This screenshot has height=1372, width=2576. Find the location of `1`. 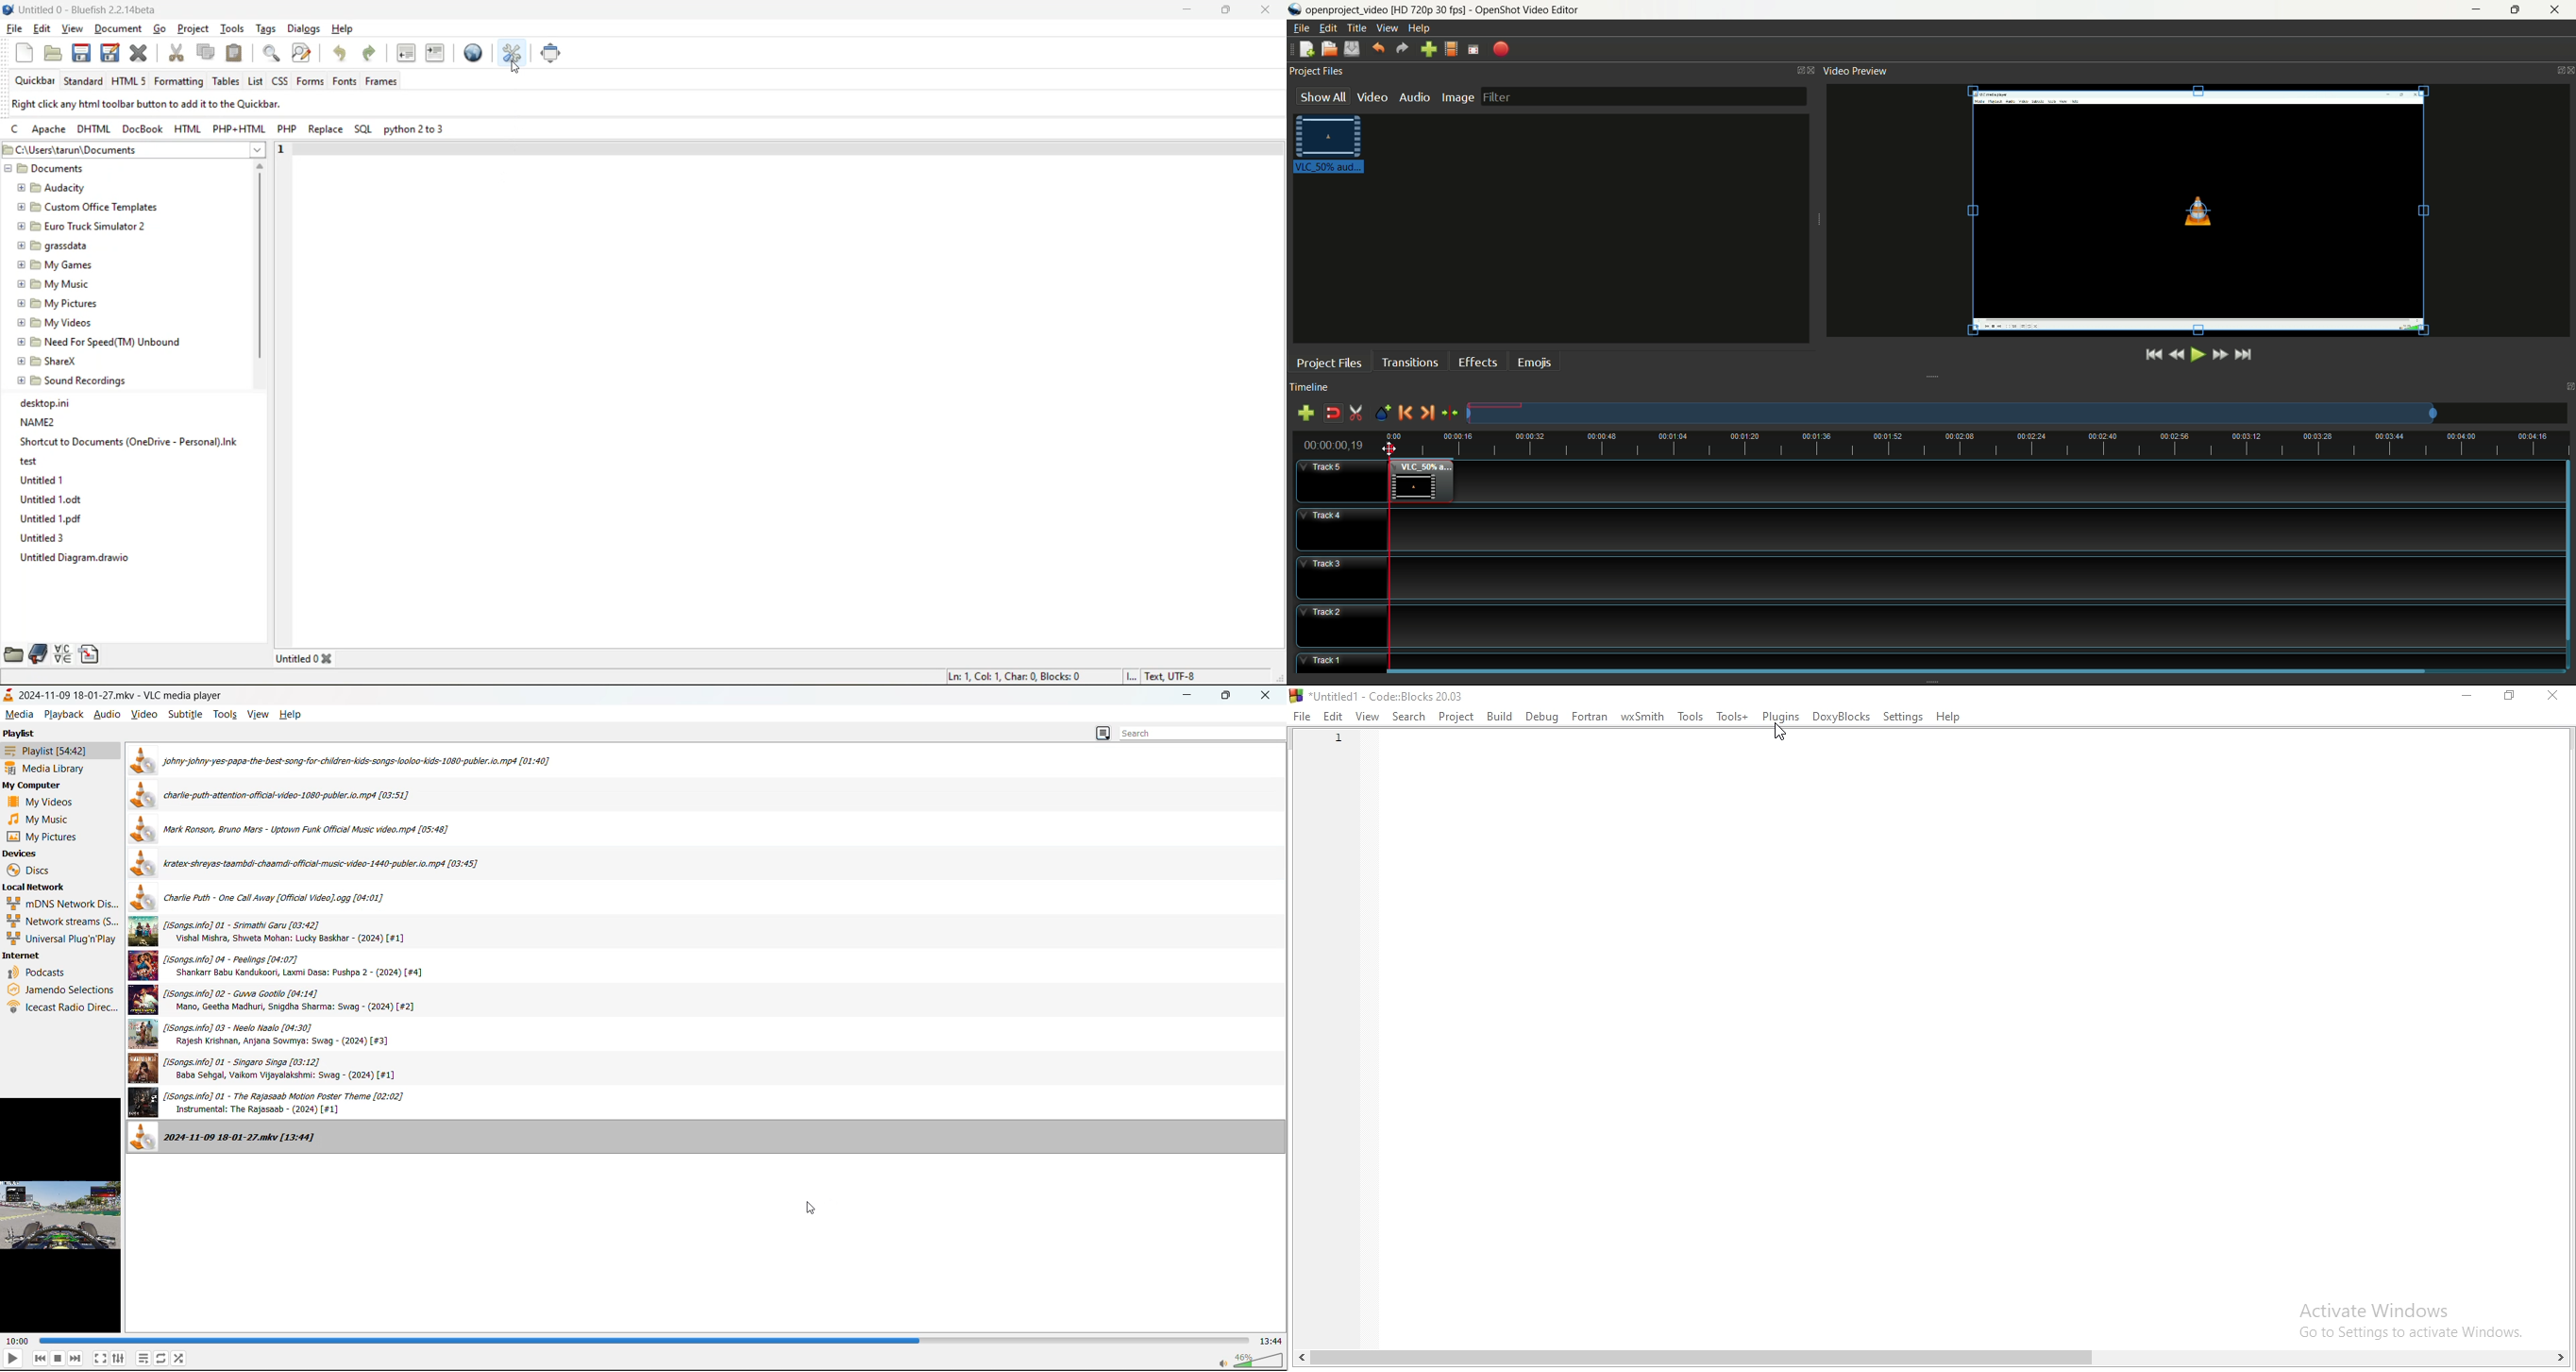

1 is located at coordinates (278, 147).